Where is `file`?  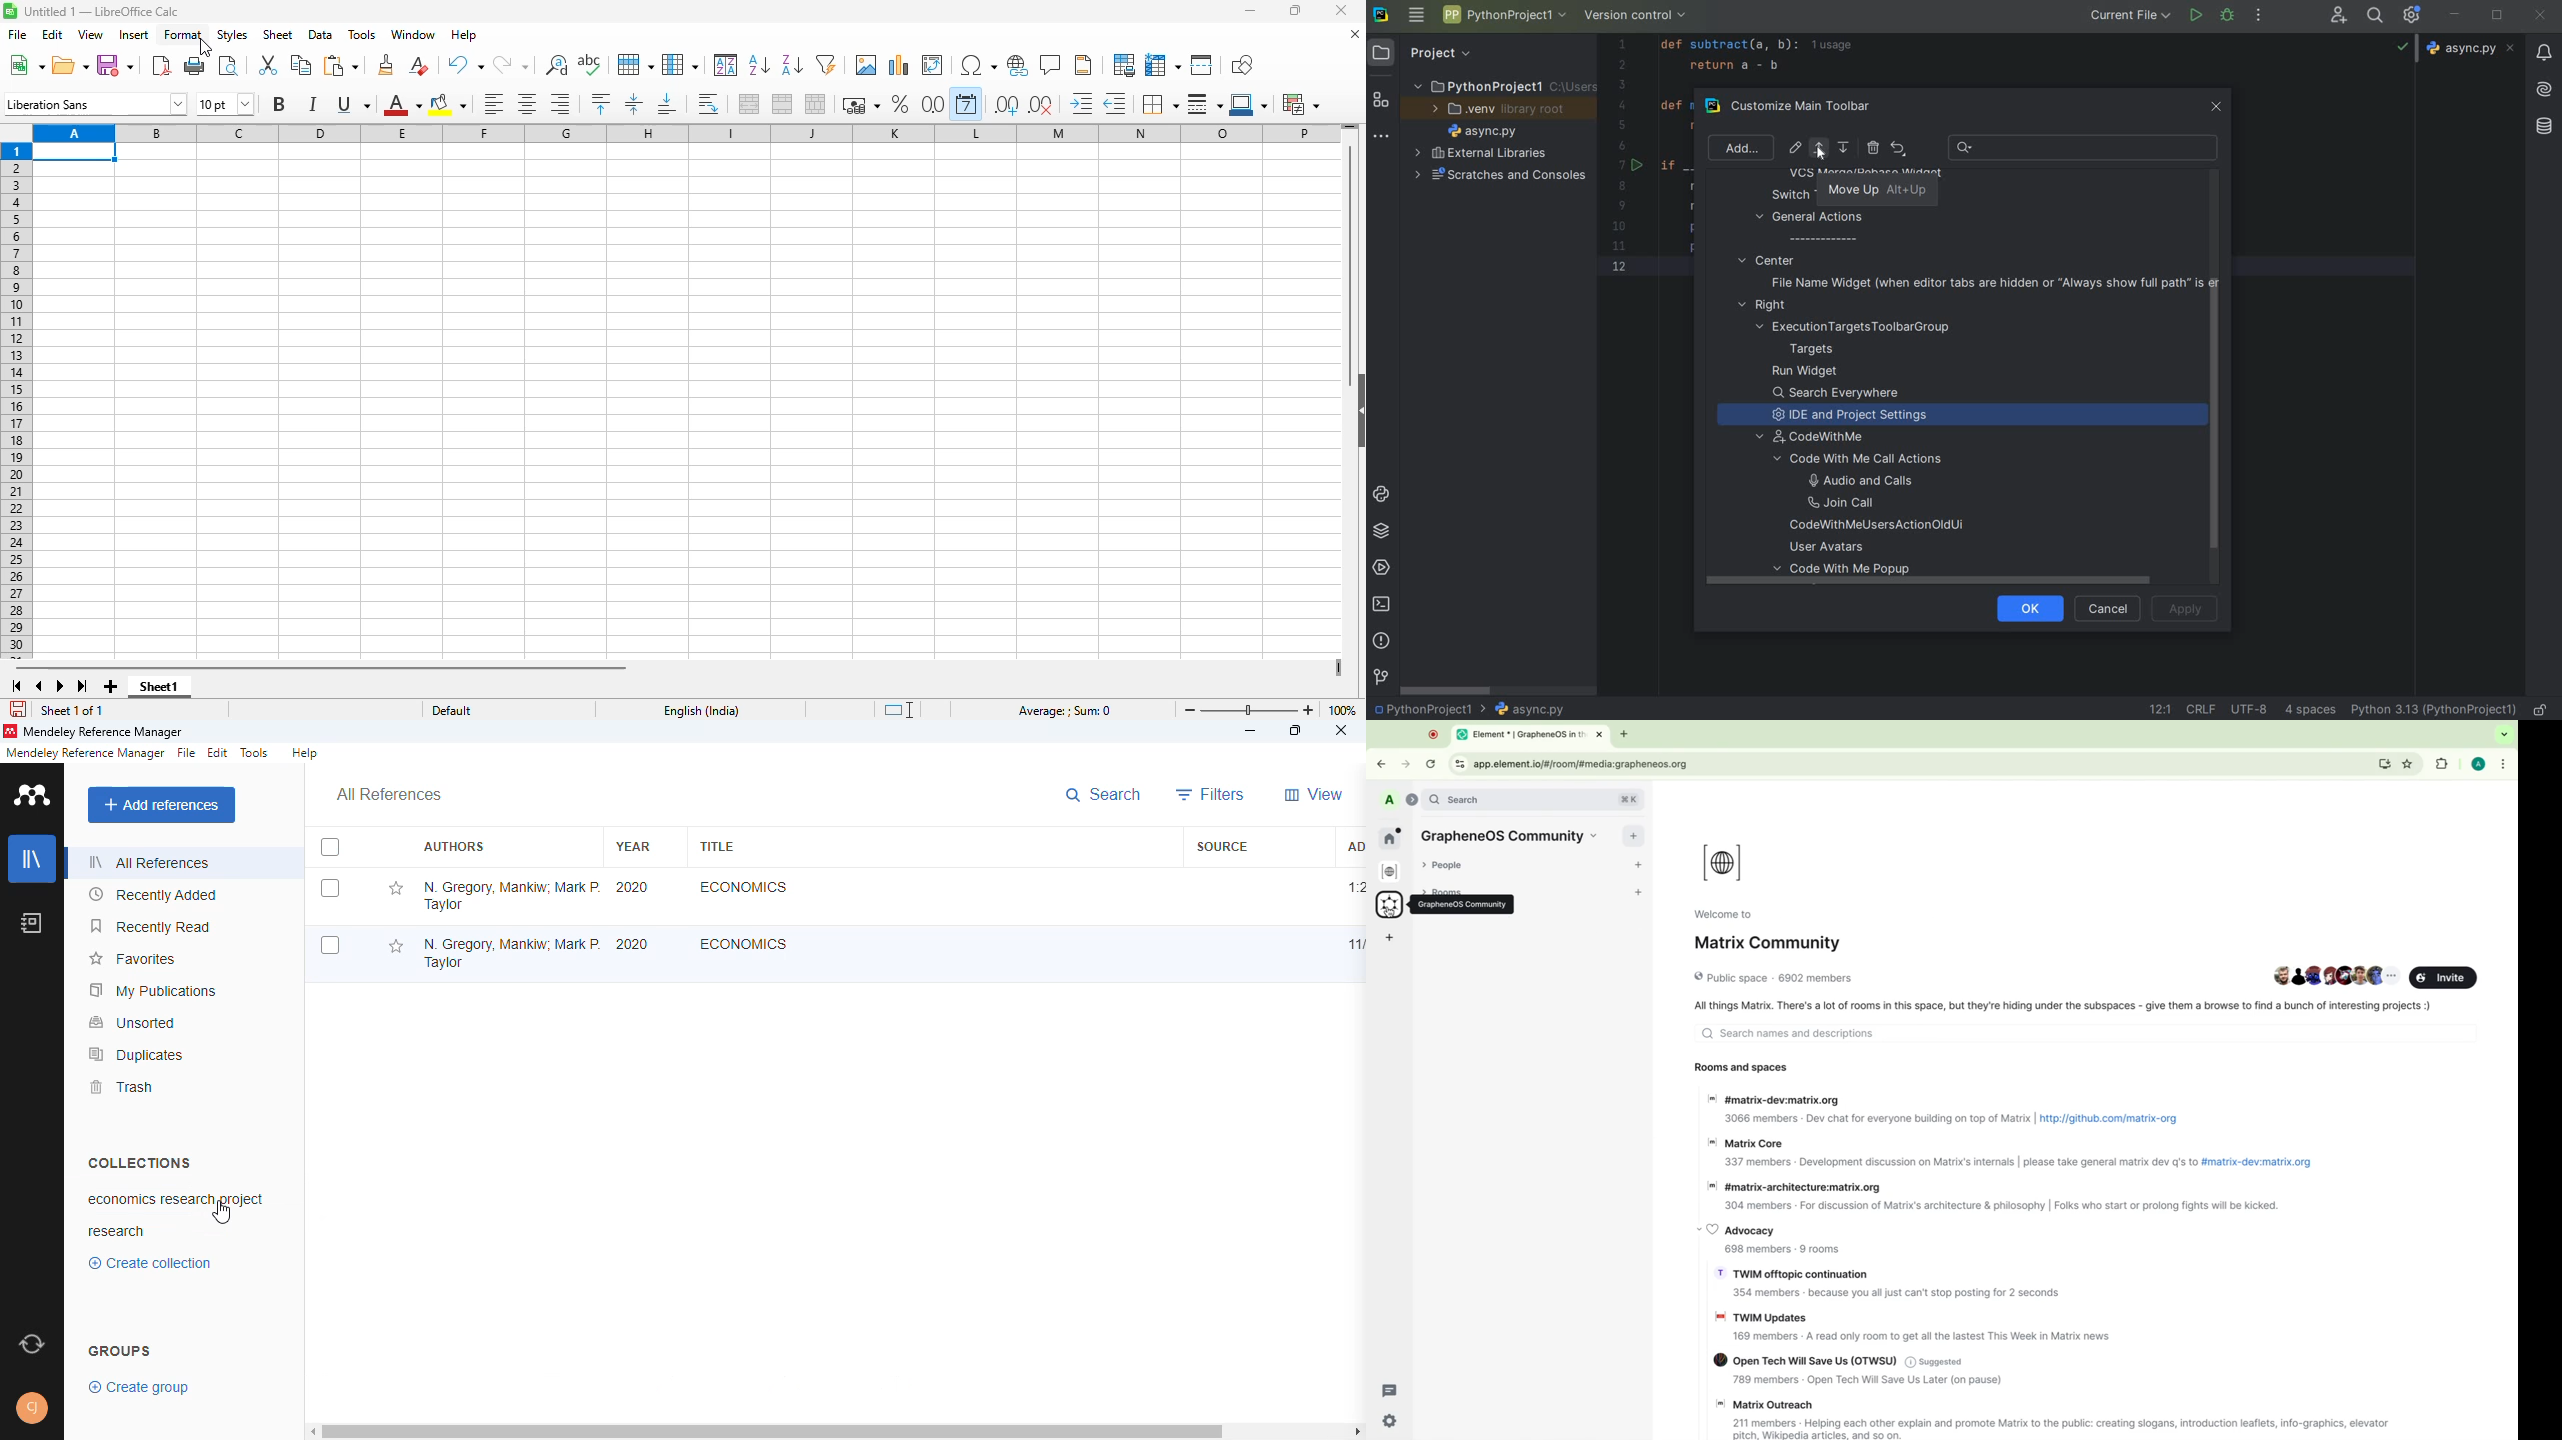
file is located at coordinates (186, 753).